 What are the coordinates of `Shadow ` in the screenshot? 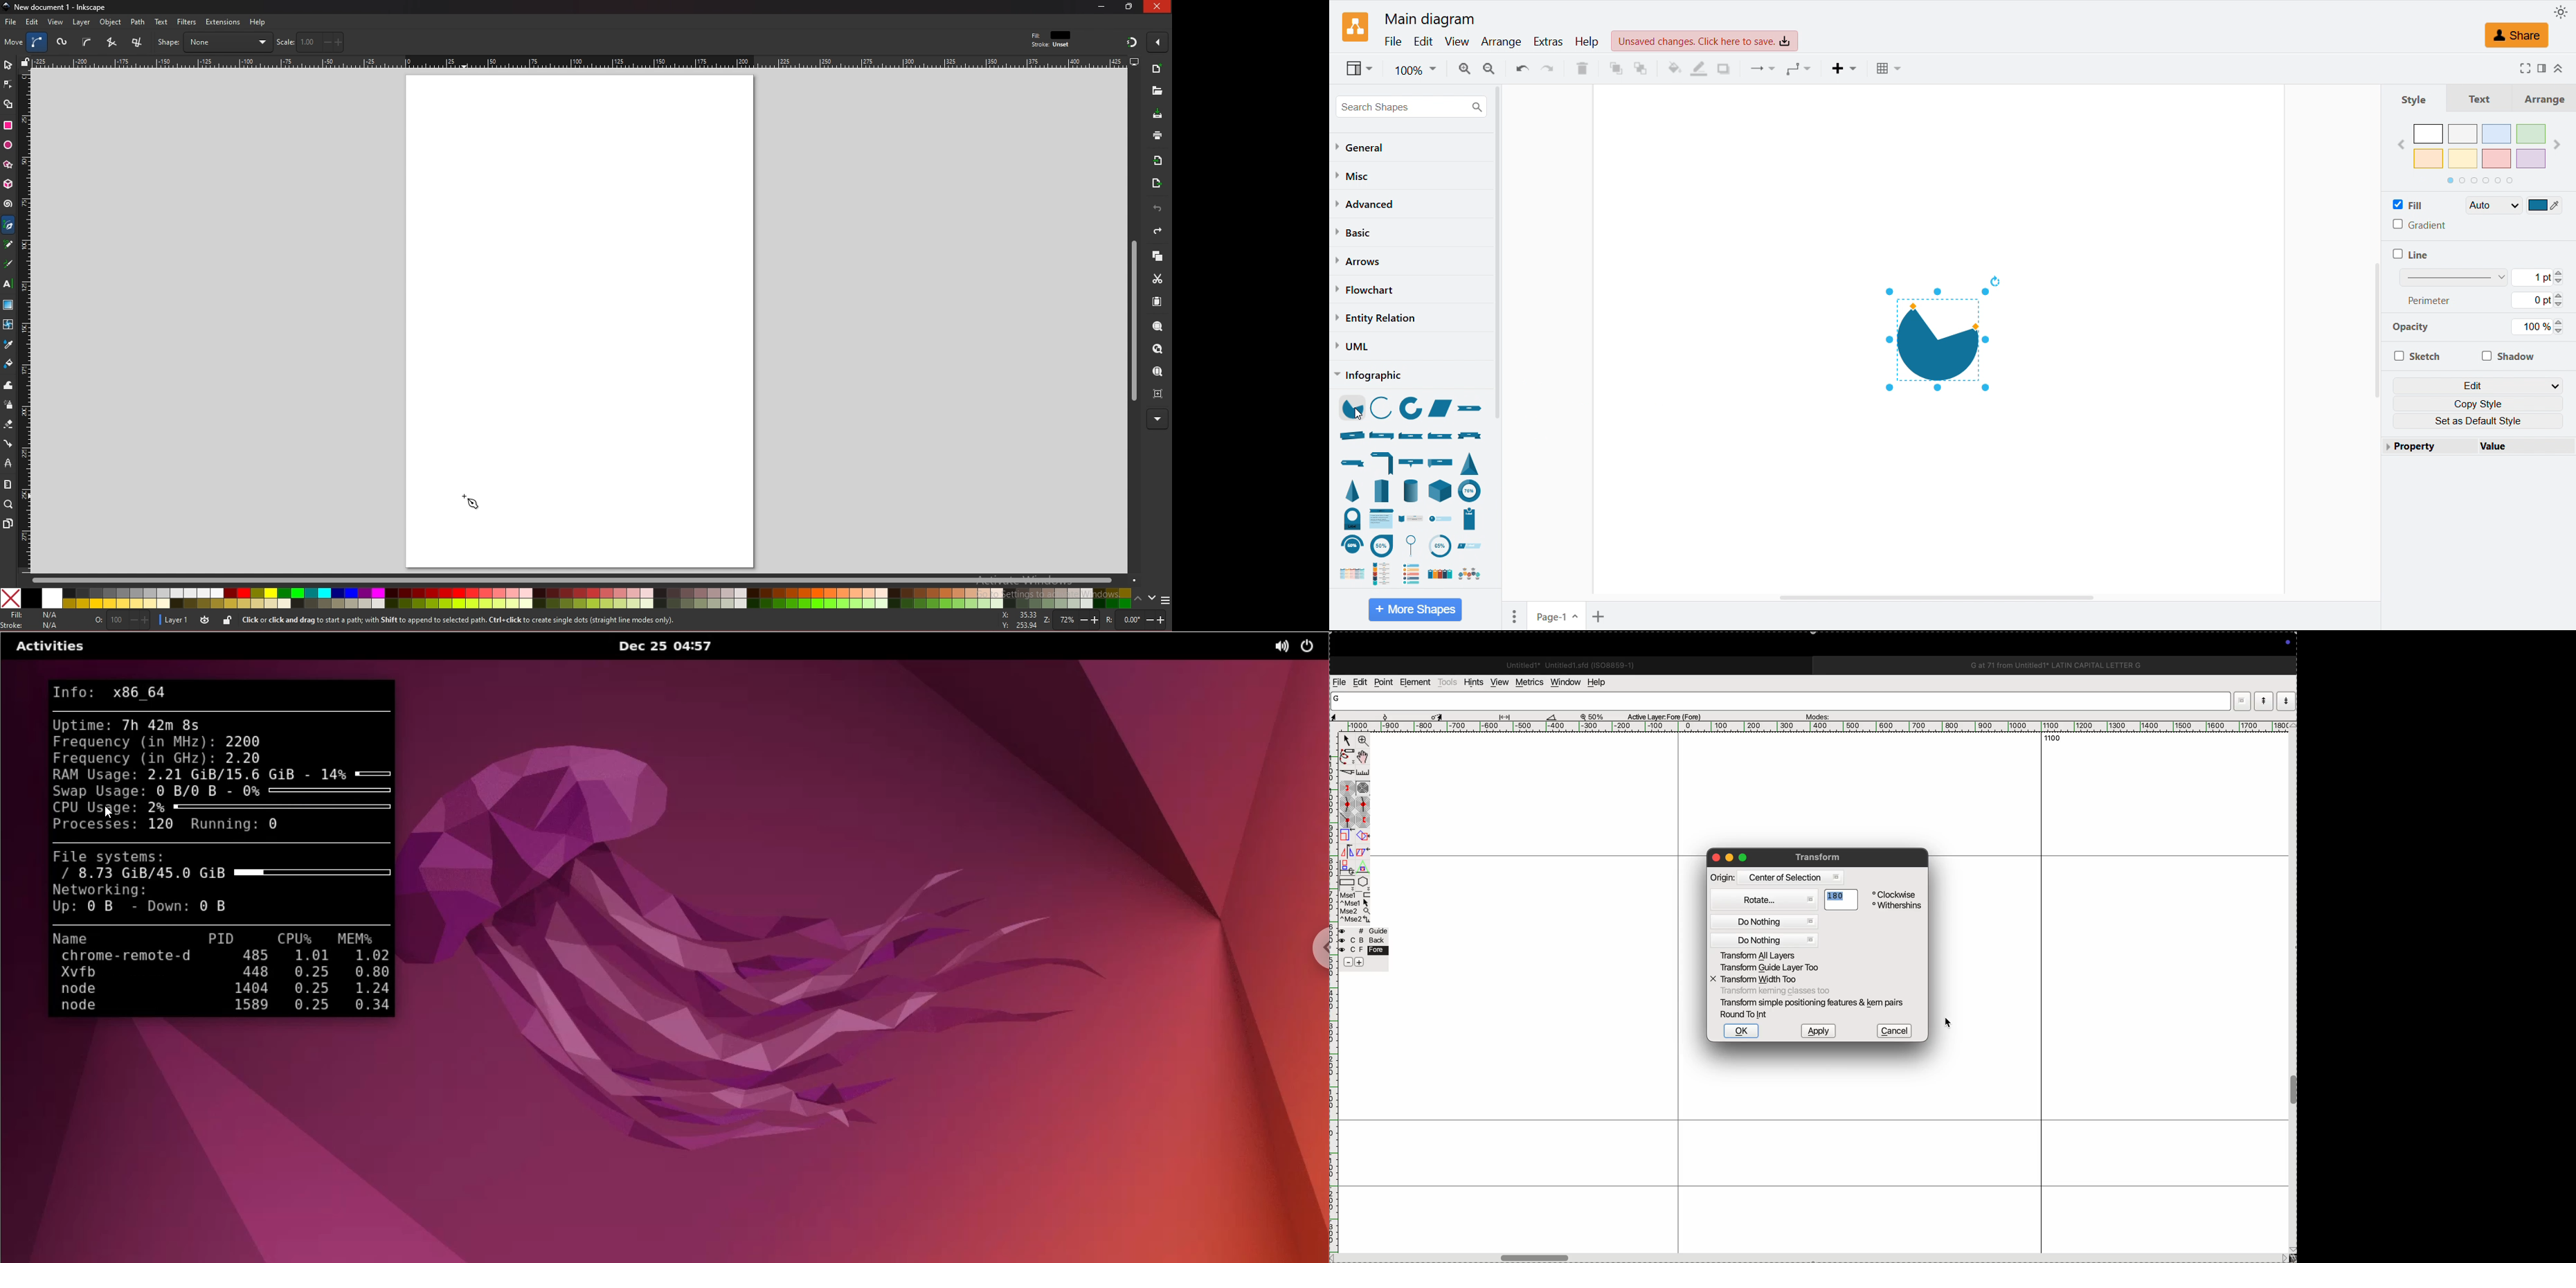 It's located at (2509, 355).